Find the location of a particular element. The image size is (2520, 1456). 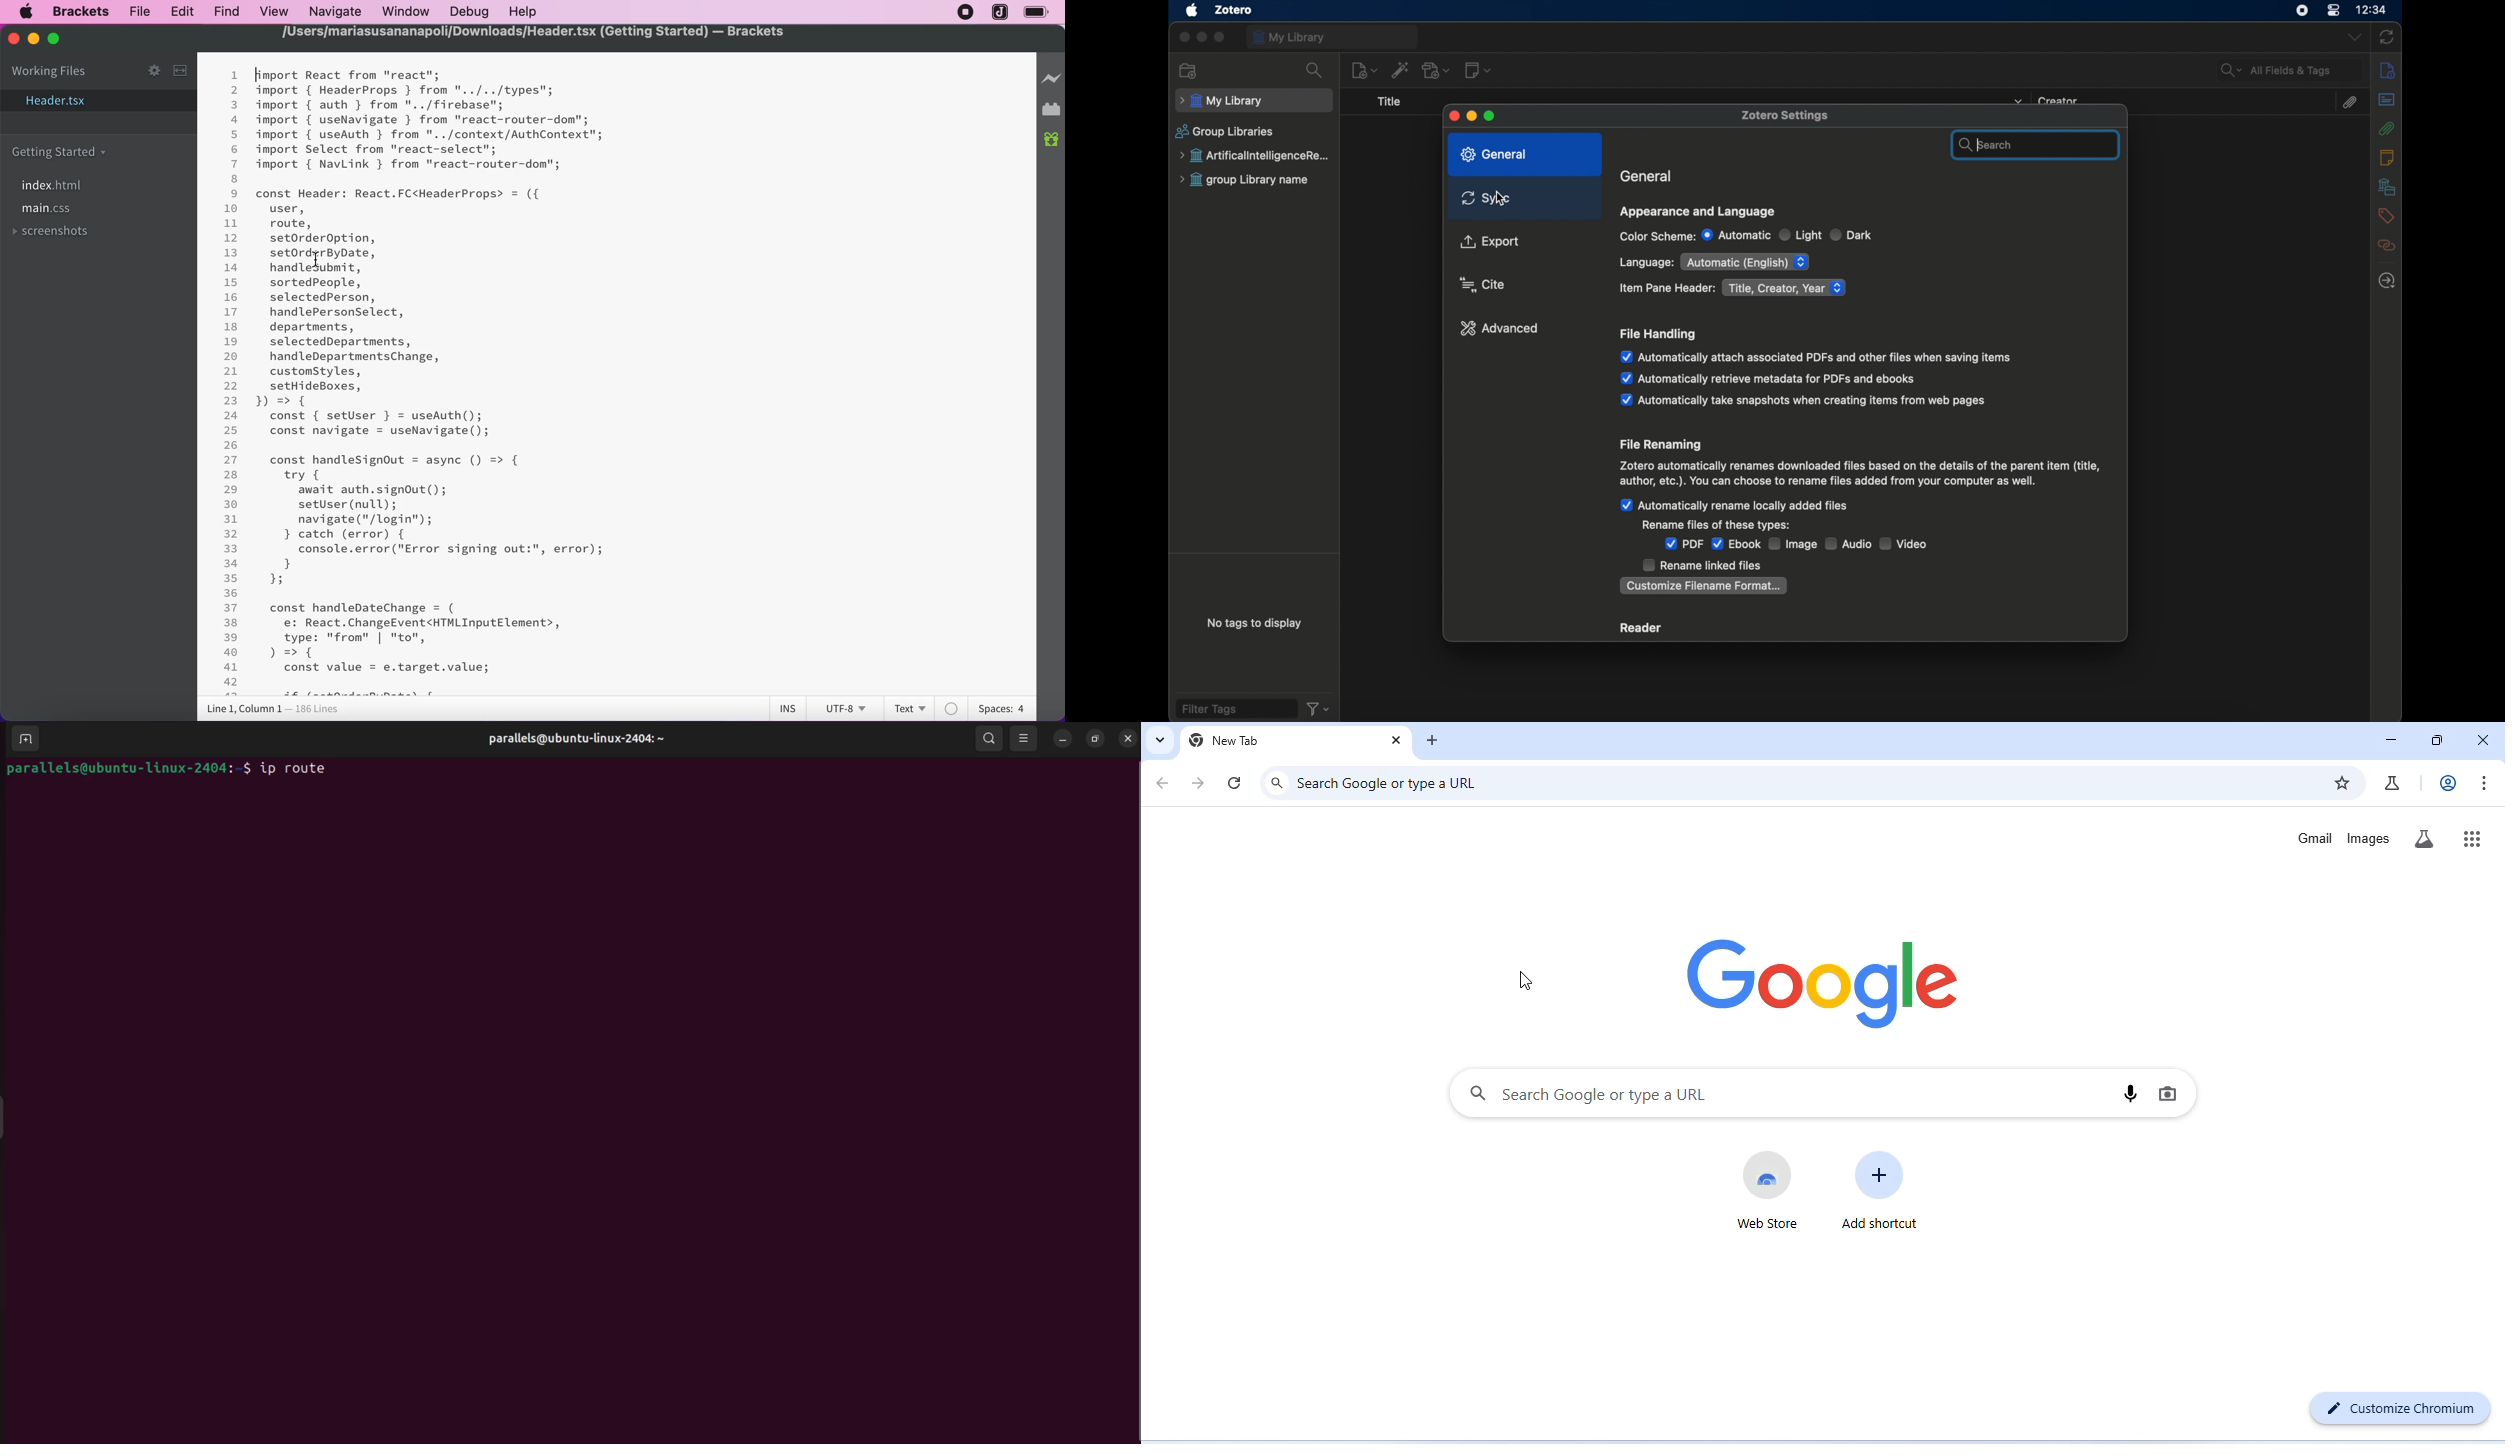

sync is located at coordinates (1486, 199).